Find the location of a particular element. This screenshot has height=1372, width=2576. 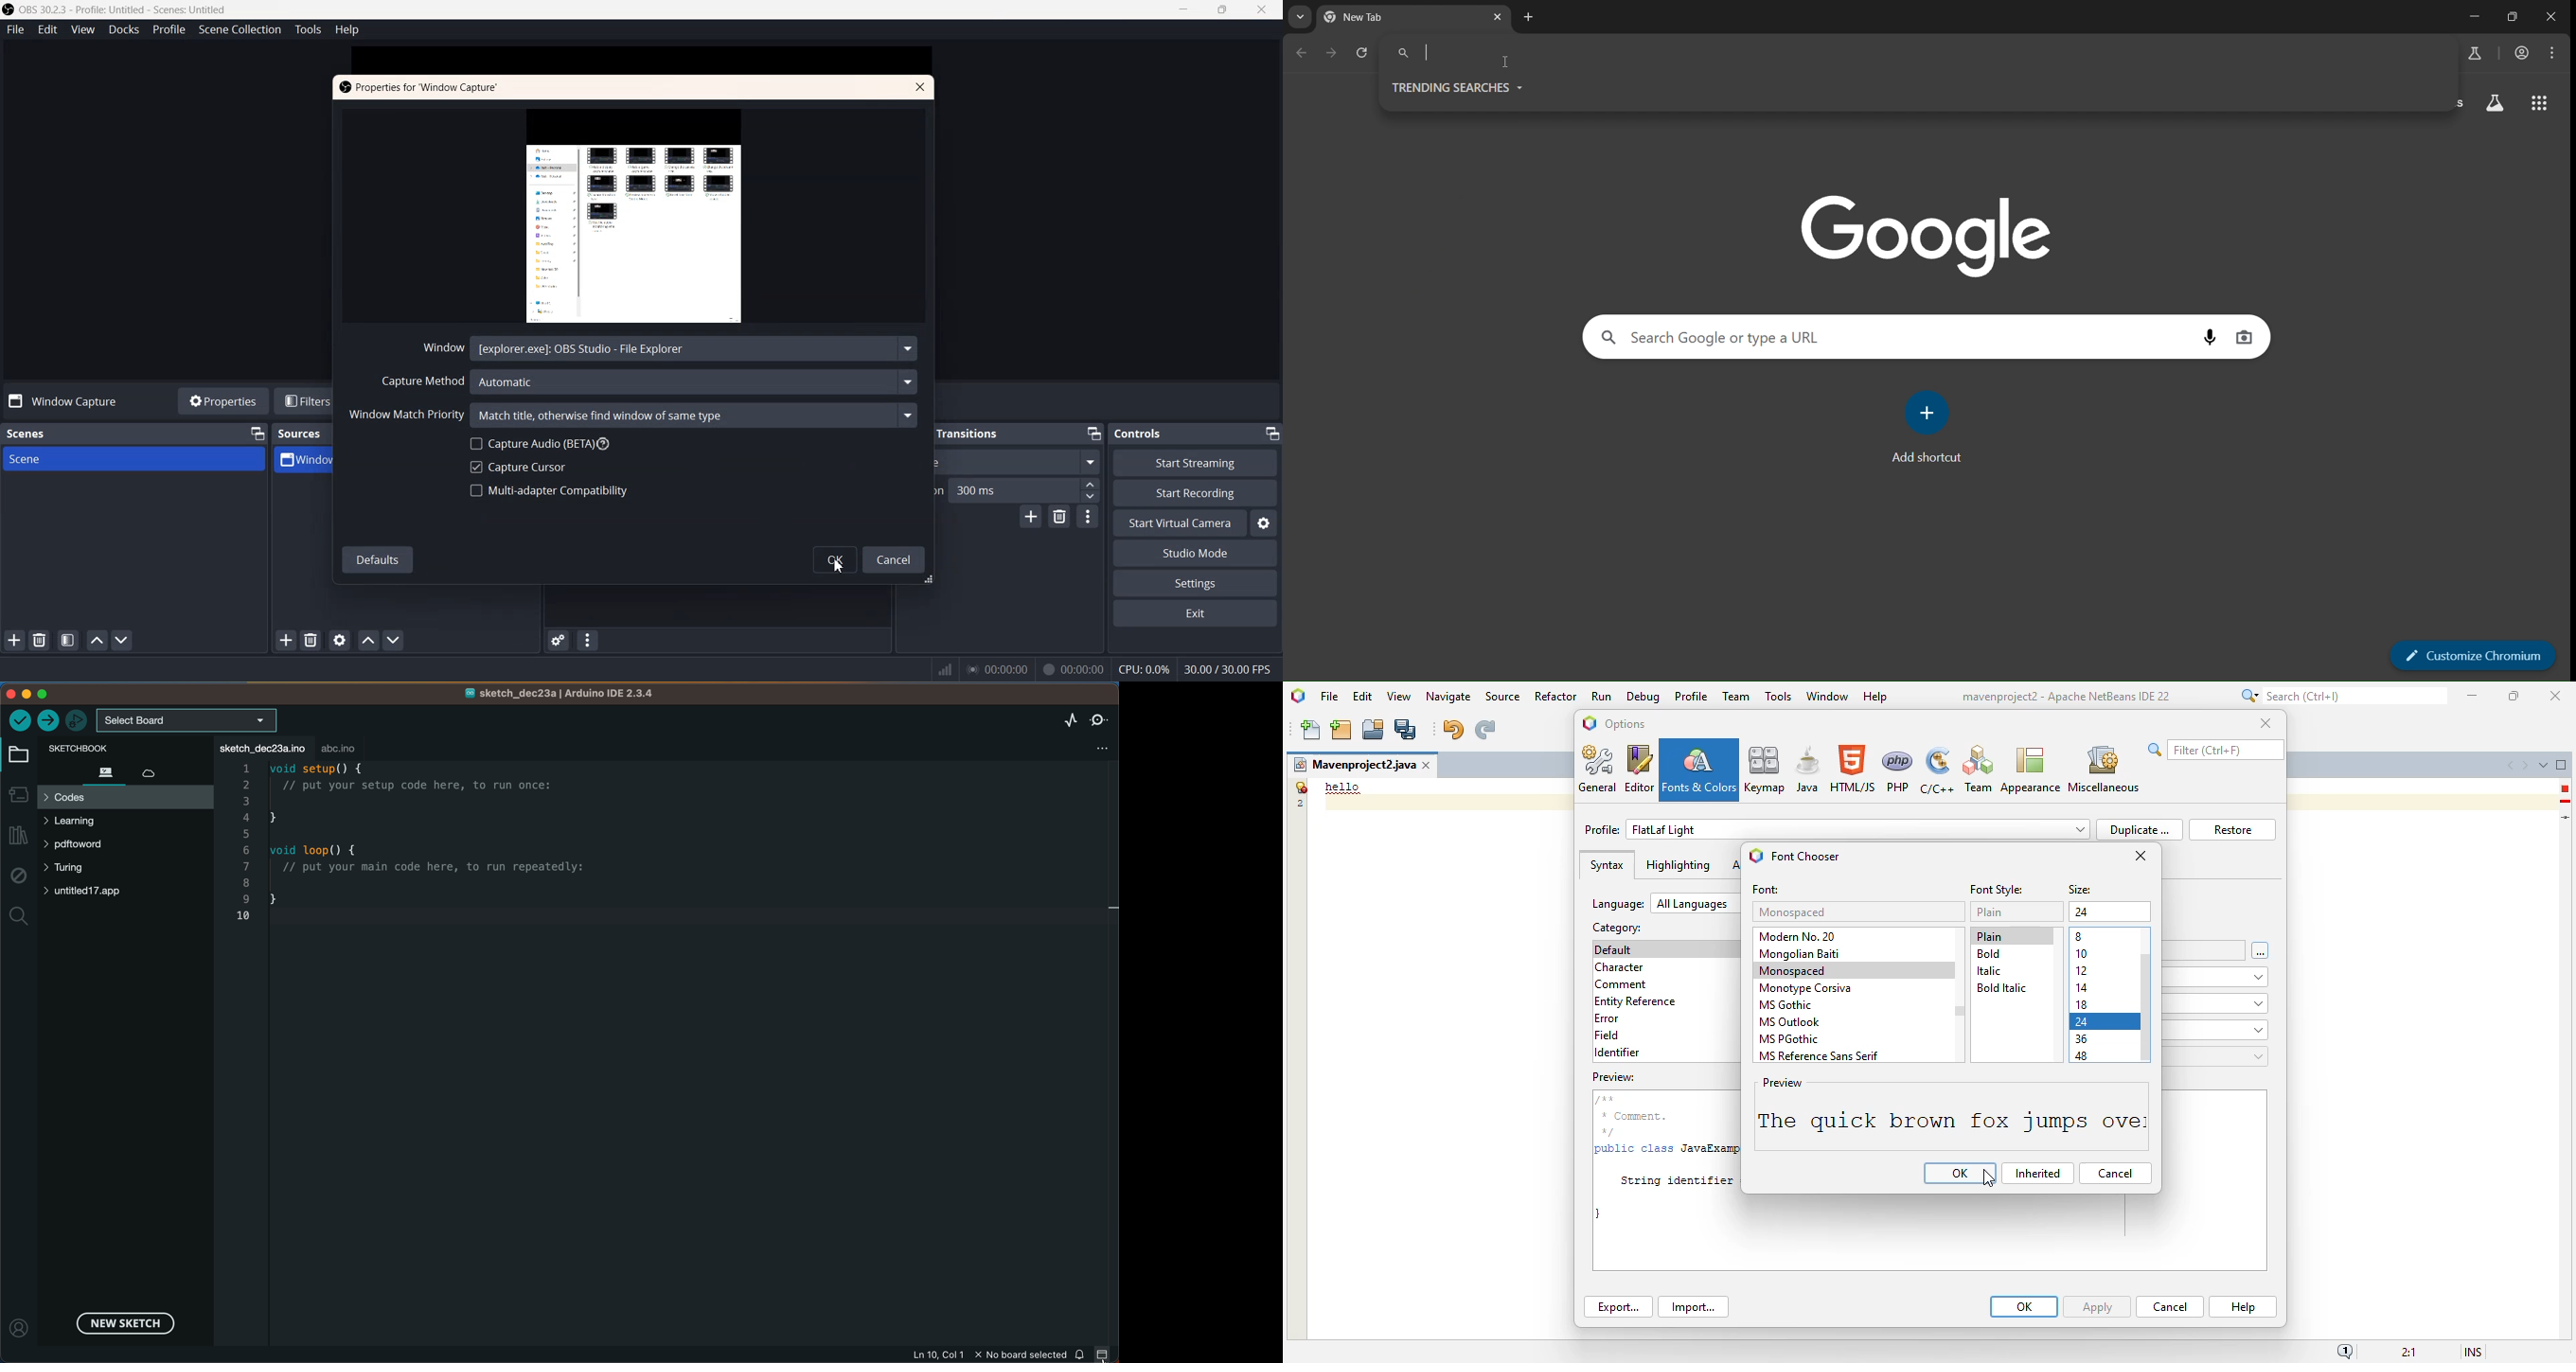

Advance Audio properties is located at coordinates (559, 640).